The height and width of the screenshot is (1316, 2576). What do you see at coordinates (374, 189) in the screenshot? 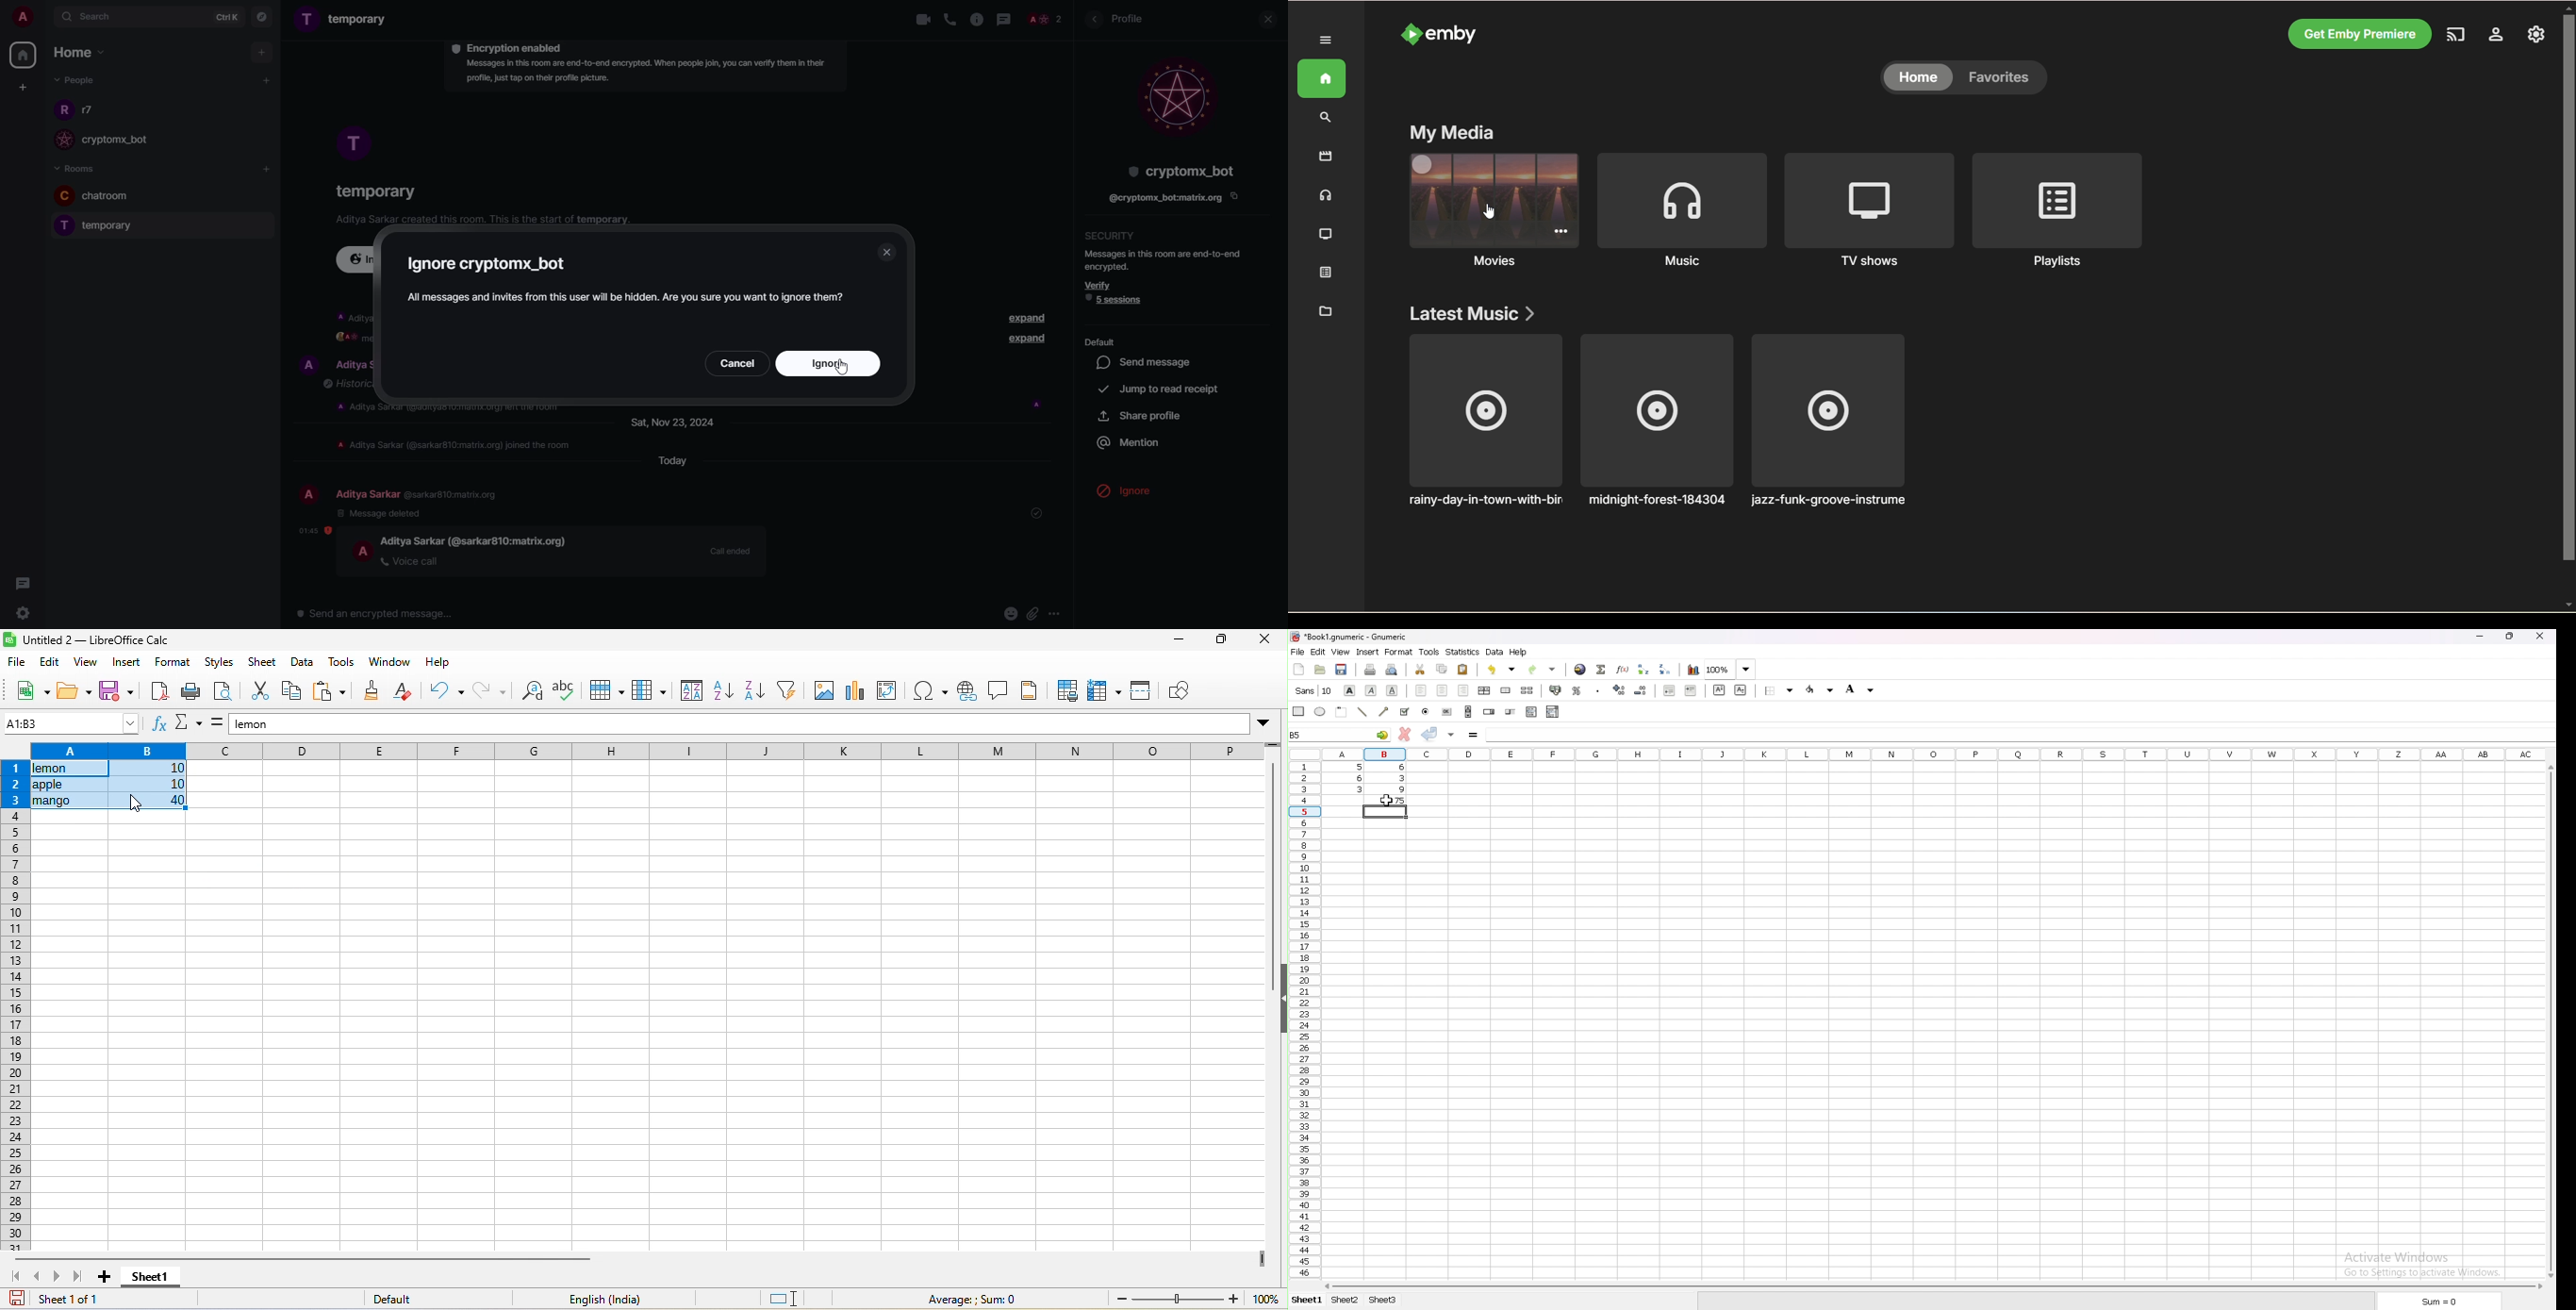
I see `room` at bounding box center [374, 189].